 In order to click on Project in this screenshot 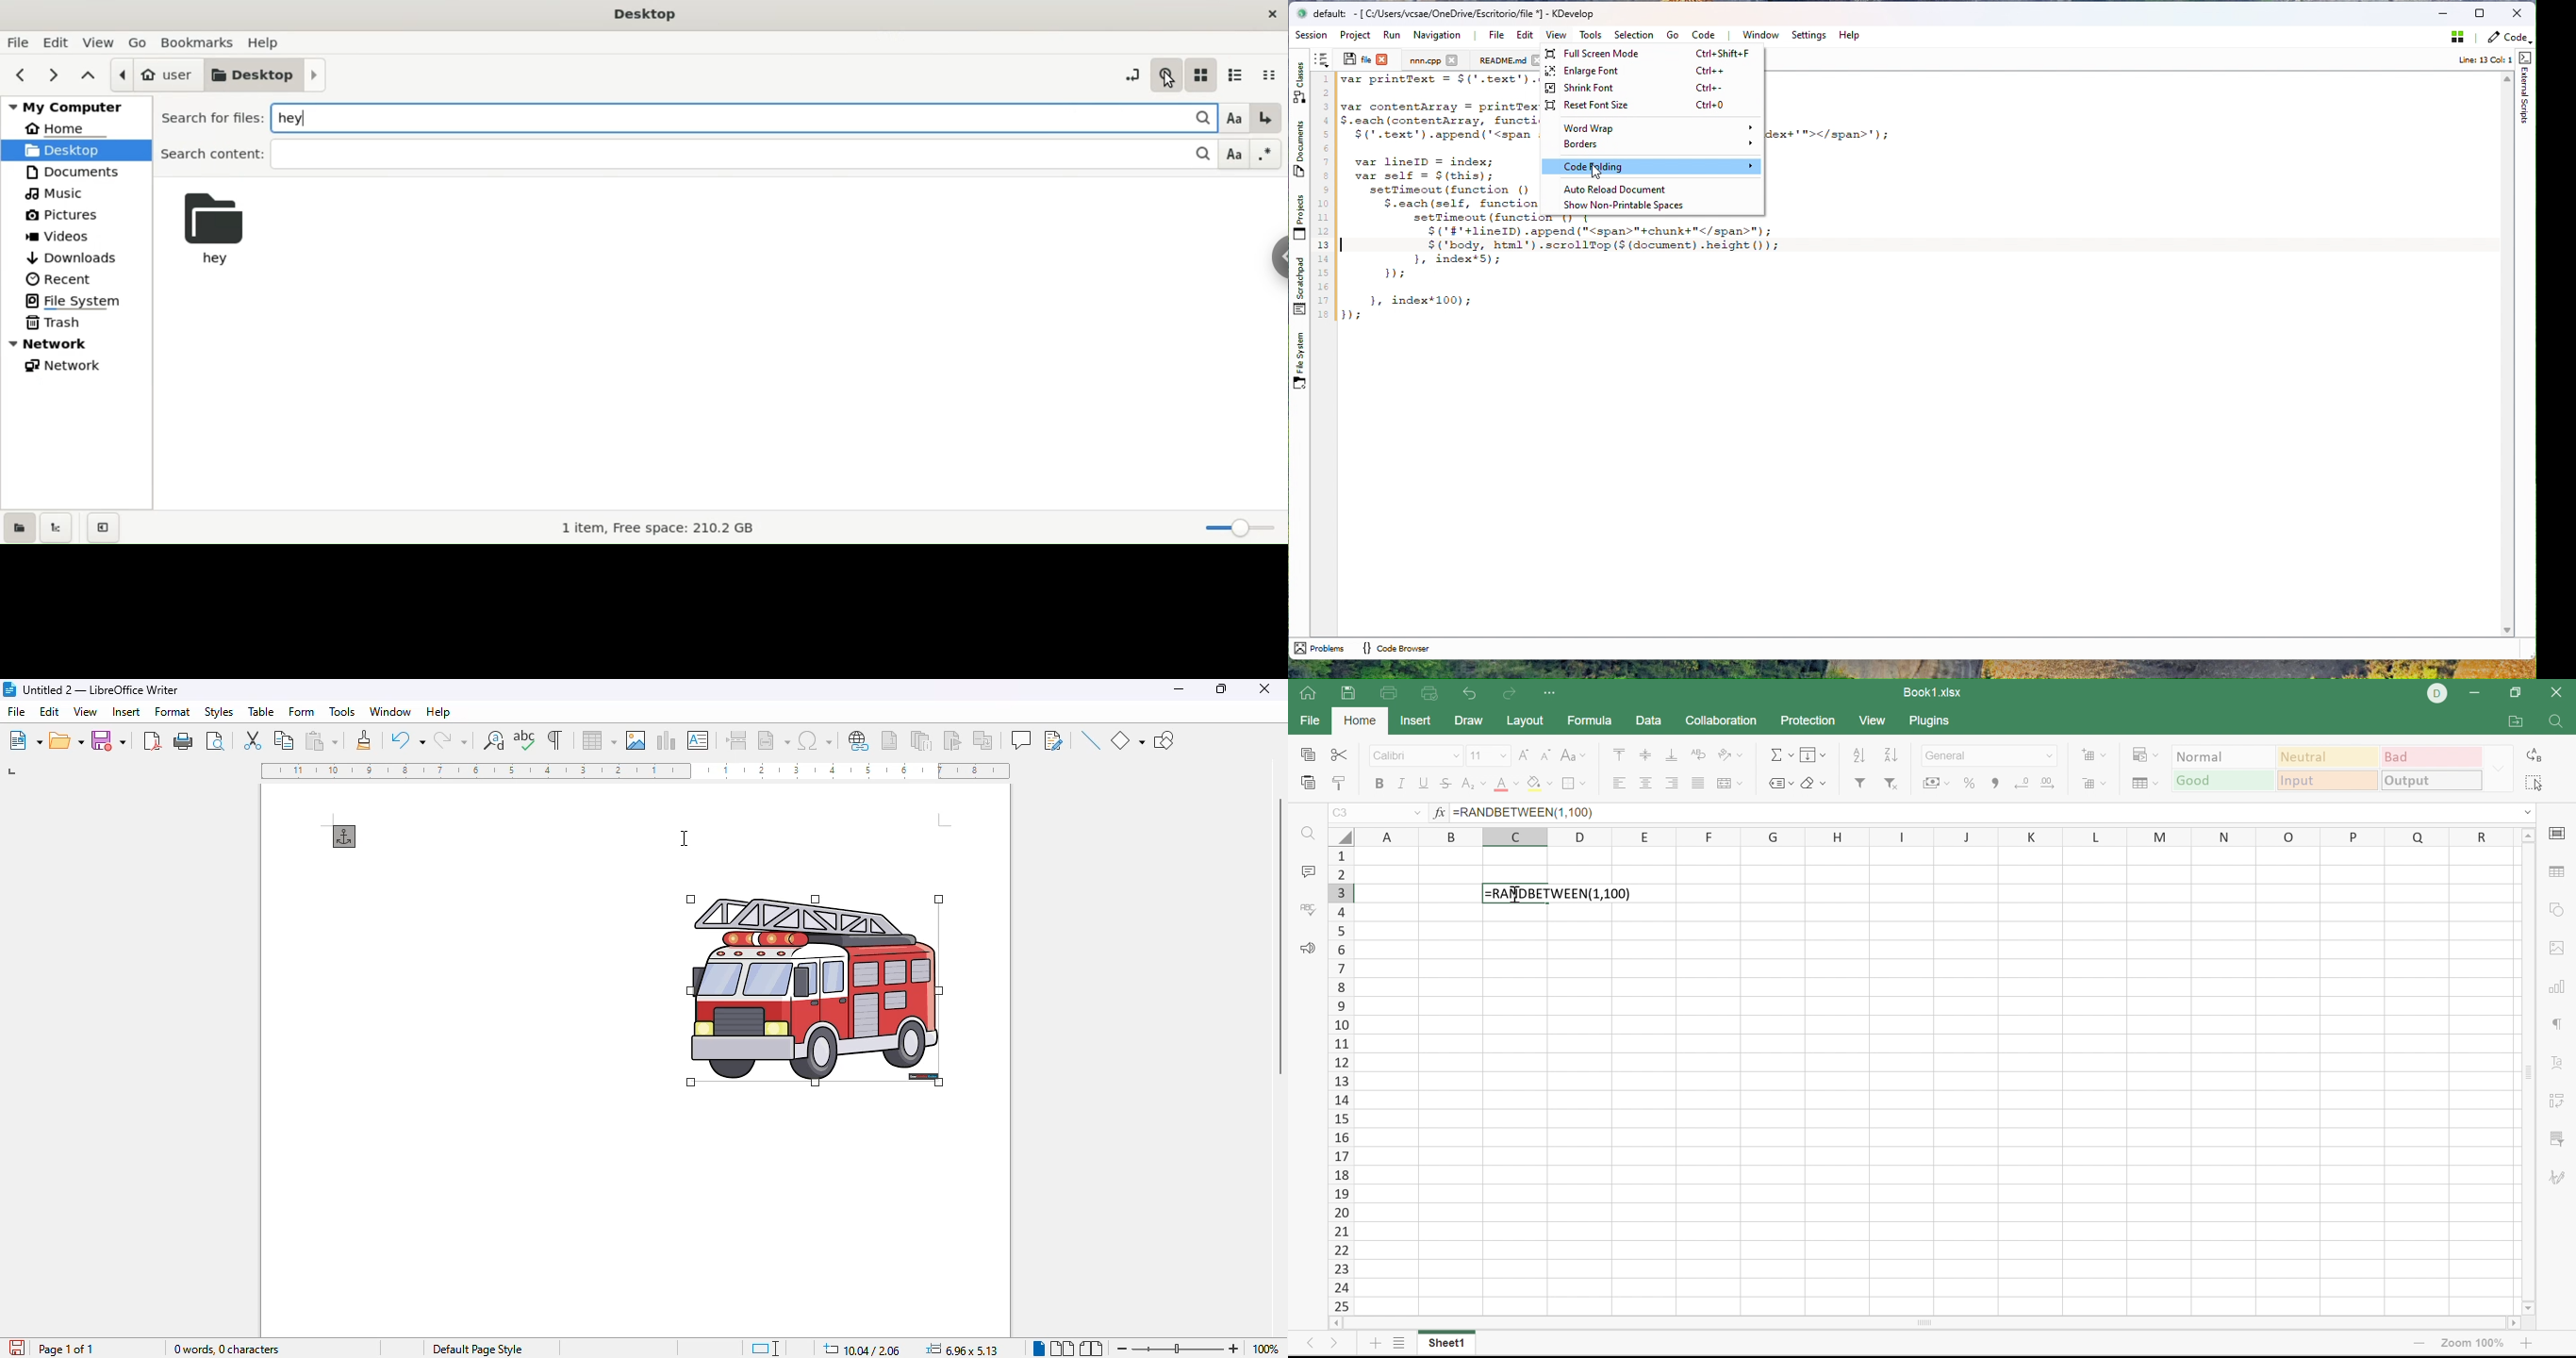, I will do `click(1426, 60)`.